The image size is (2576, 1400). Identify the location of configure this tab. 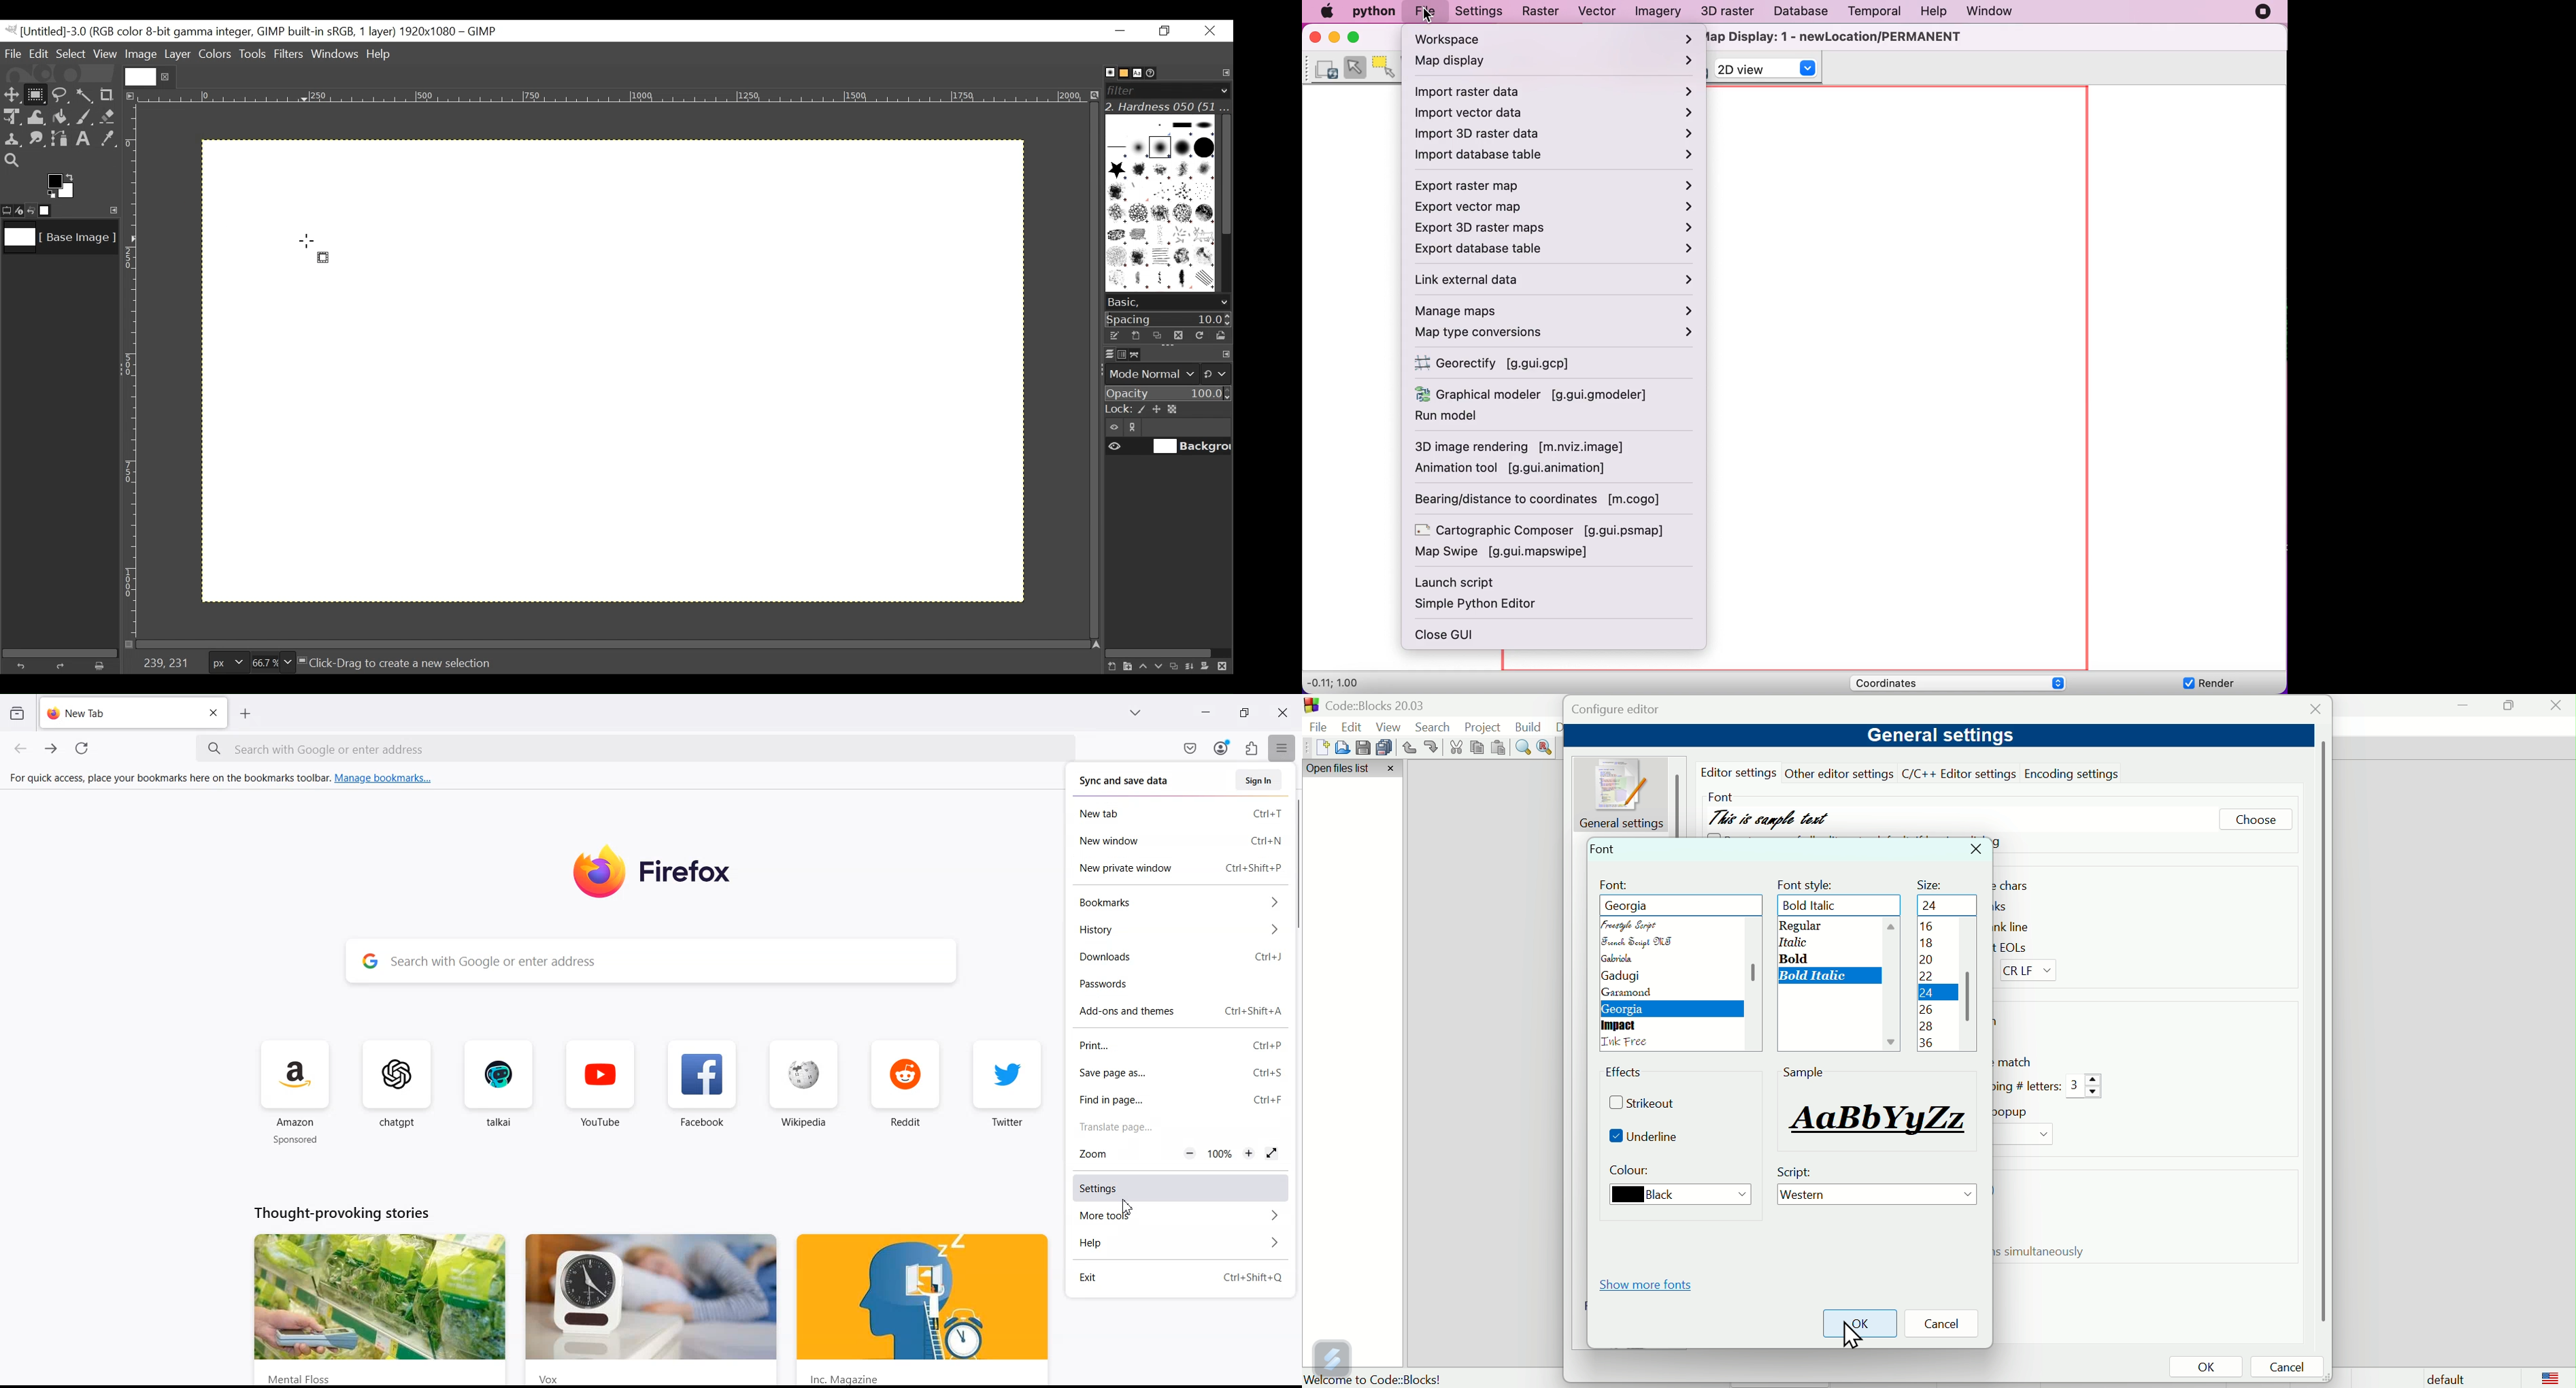
(1226, 355).